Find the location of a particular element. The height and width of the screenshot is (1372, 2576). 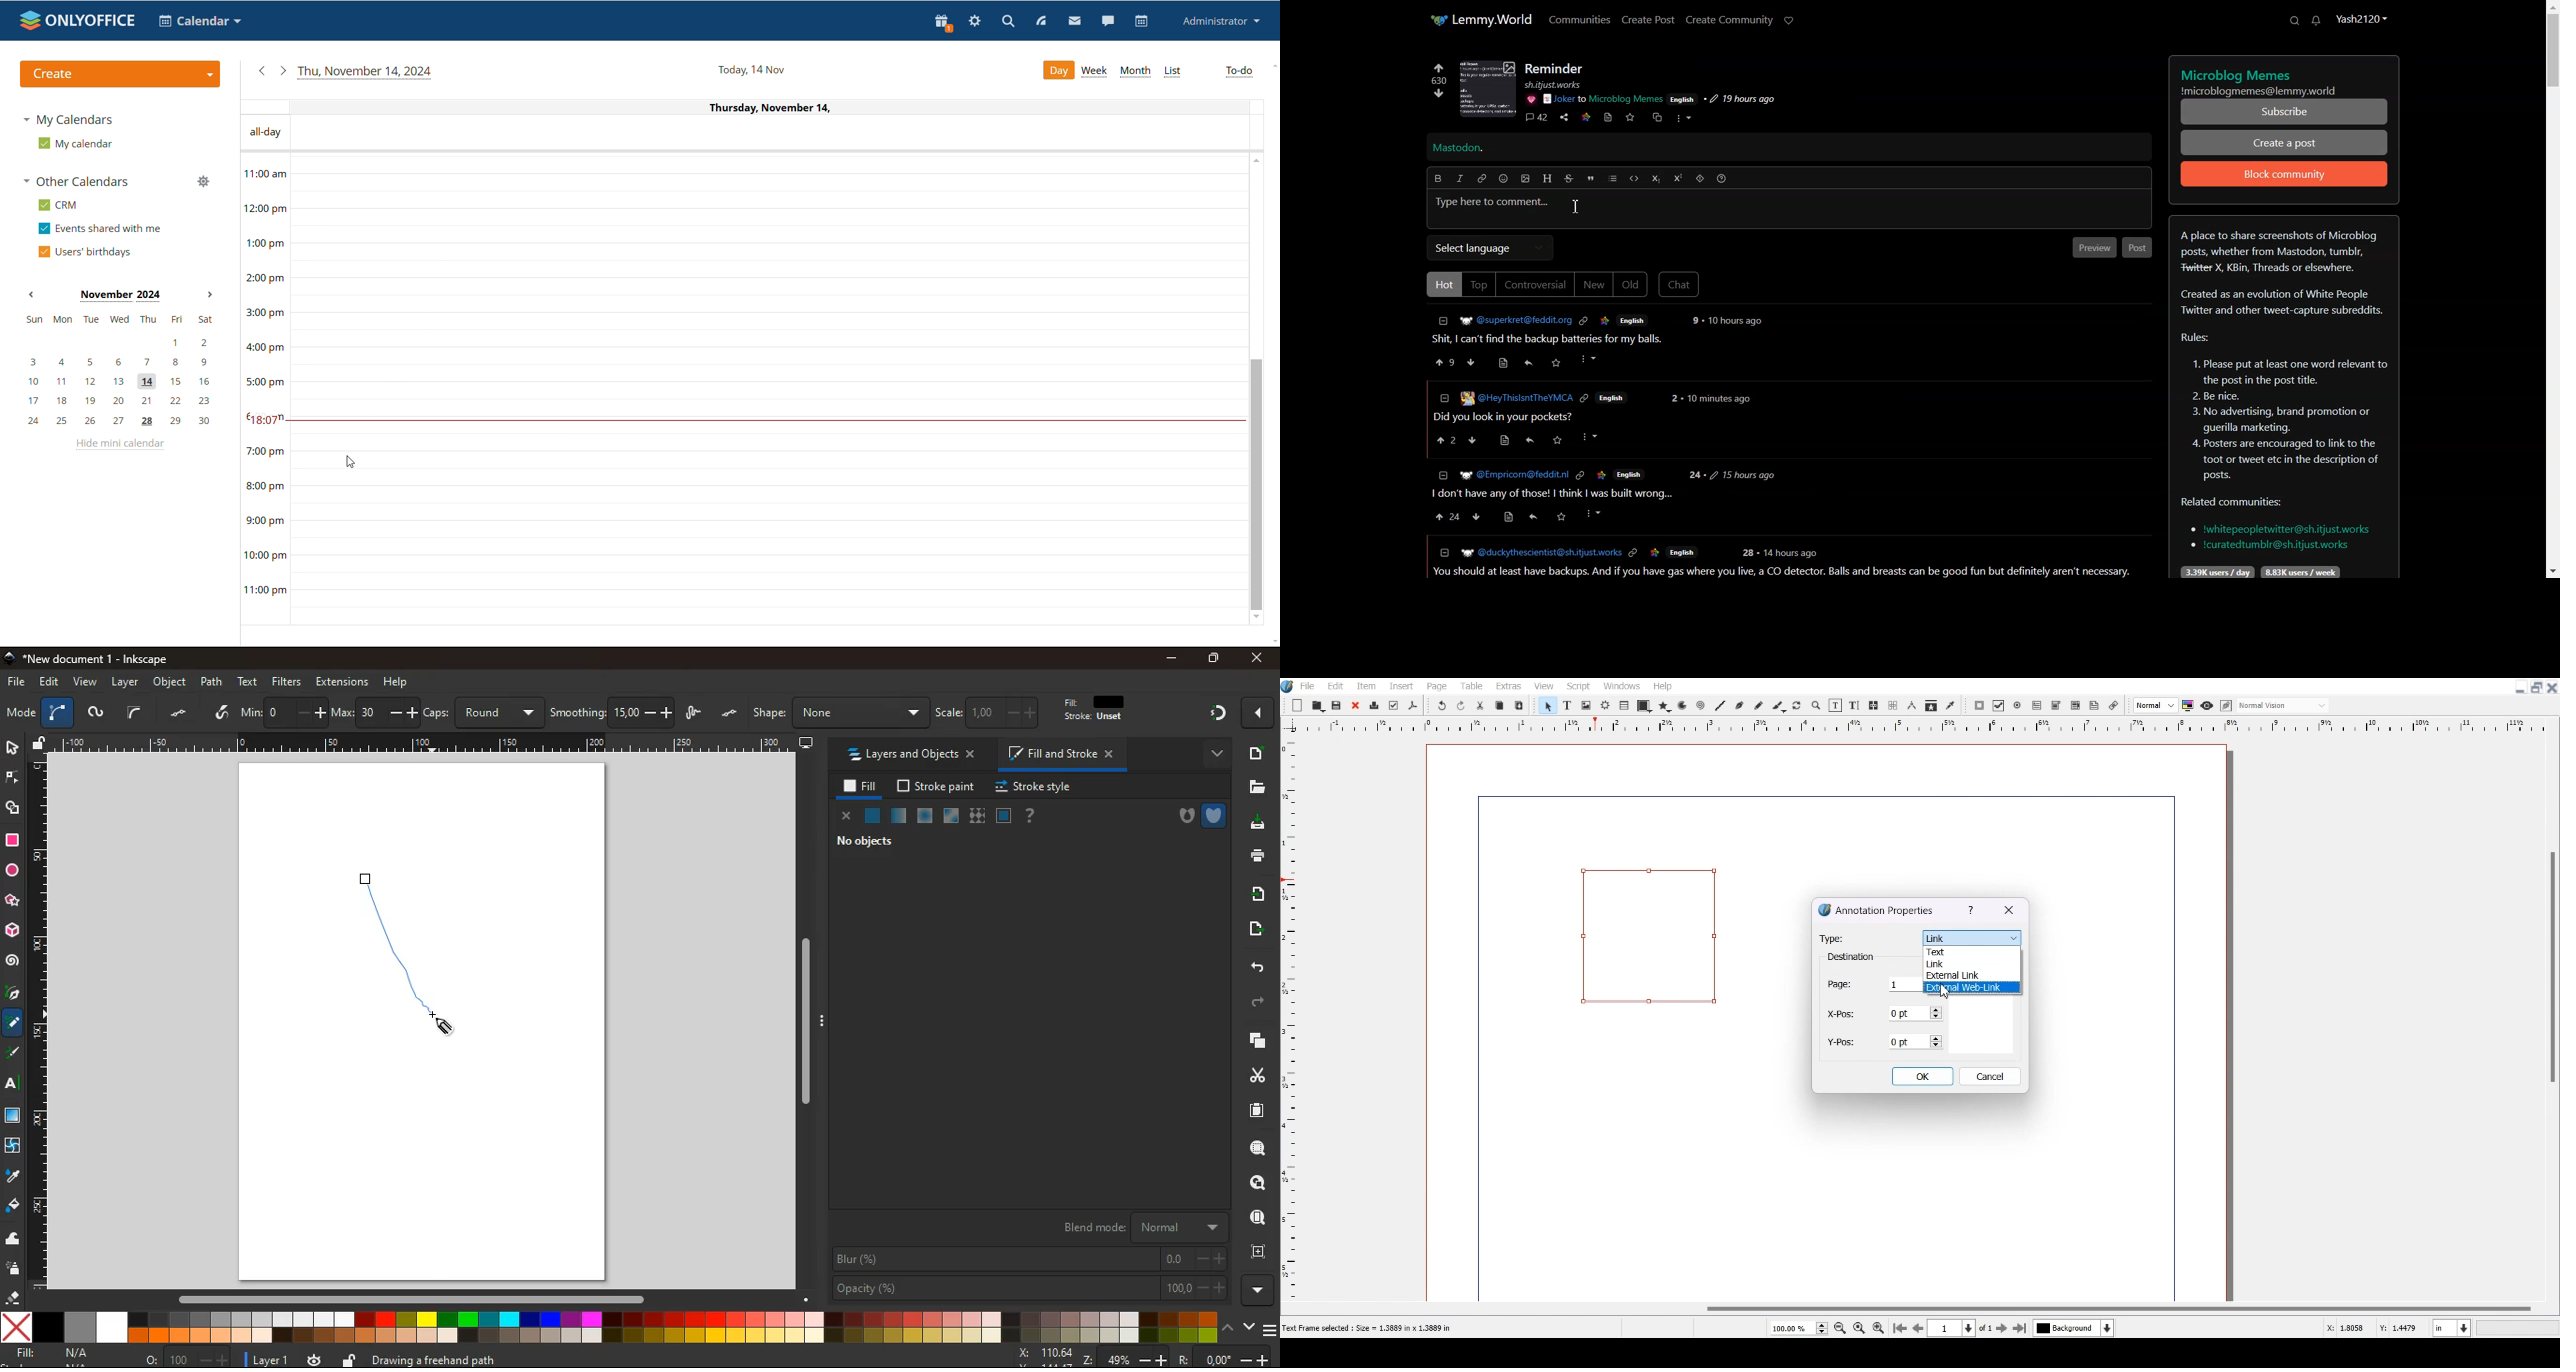

send is located at coordinates (1254, 929).